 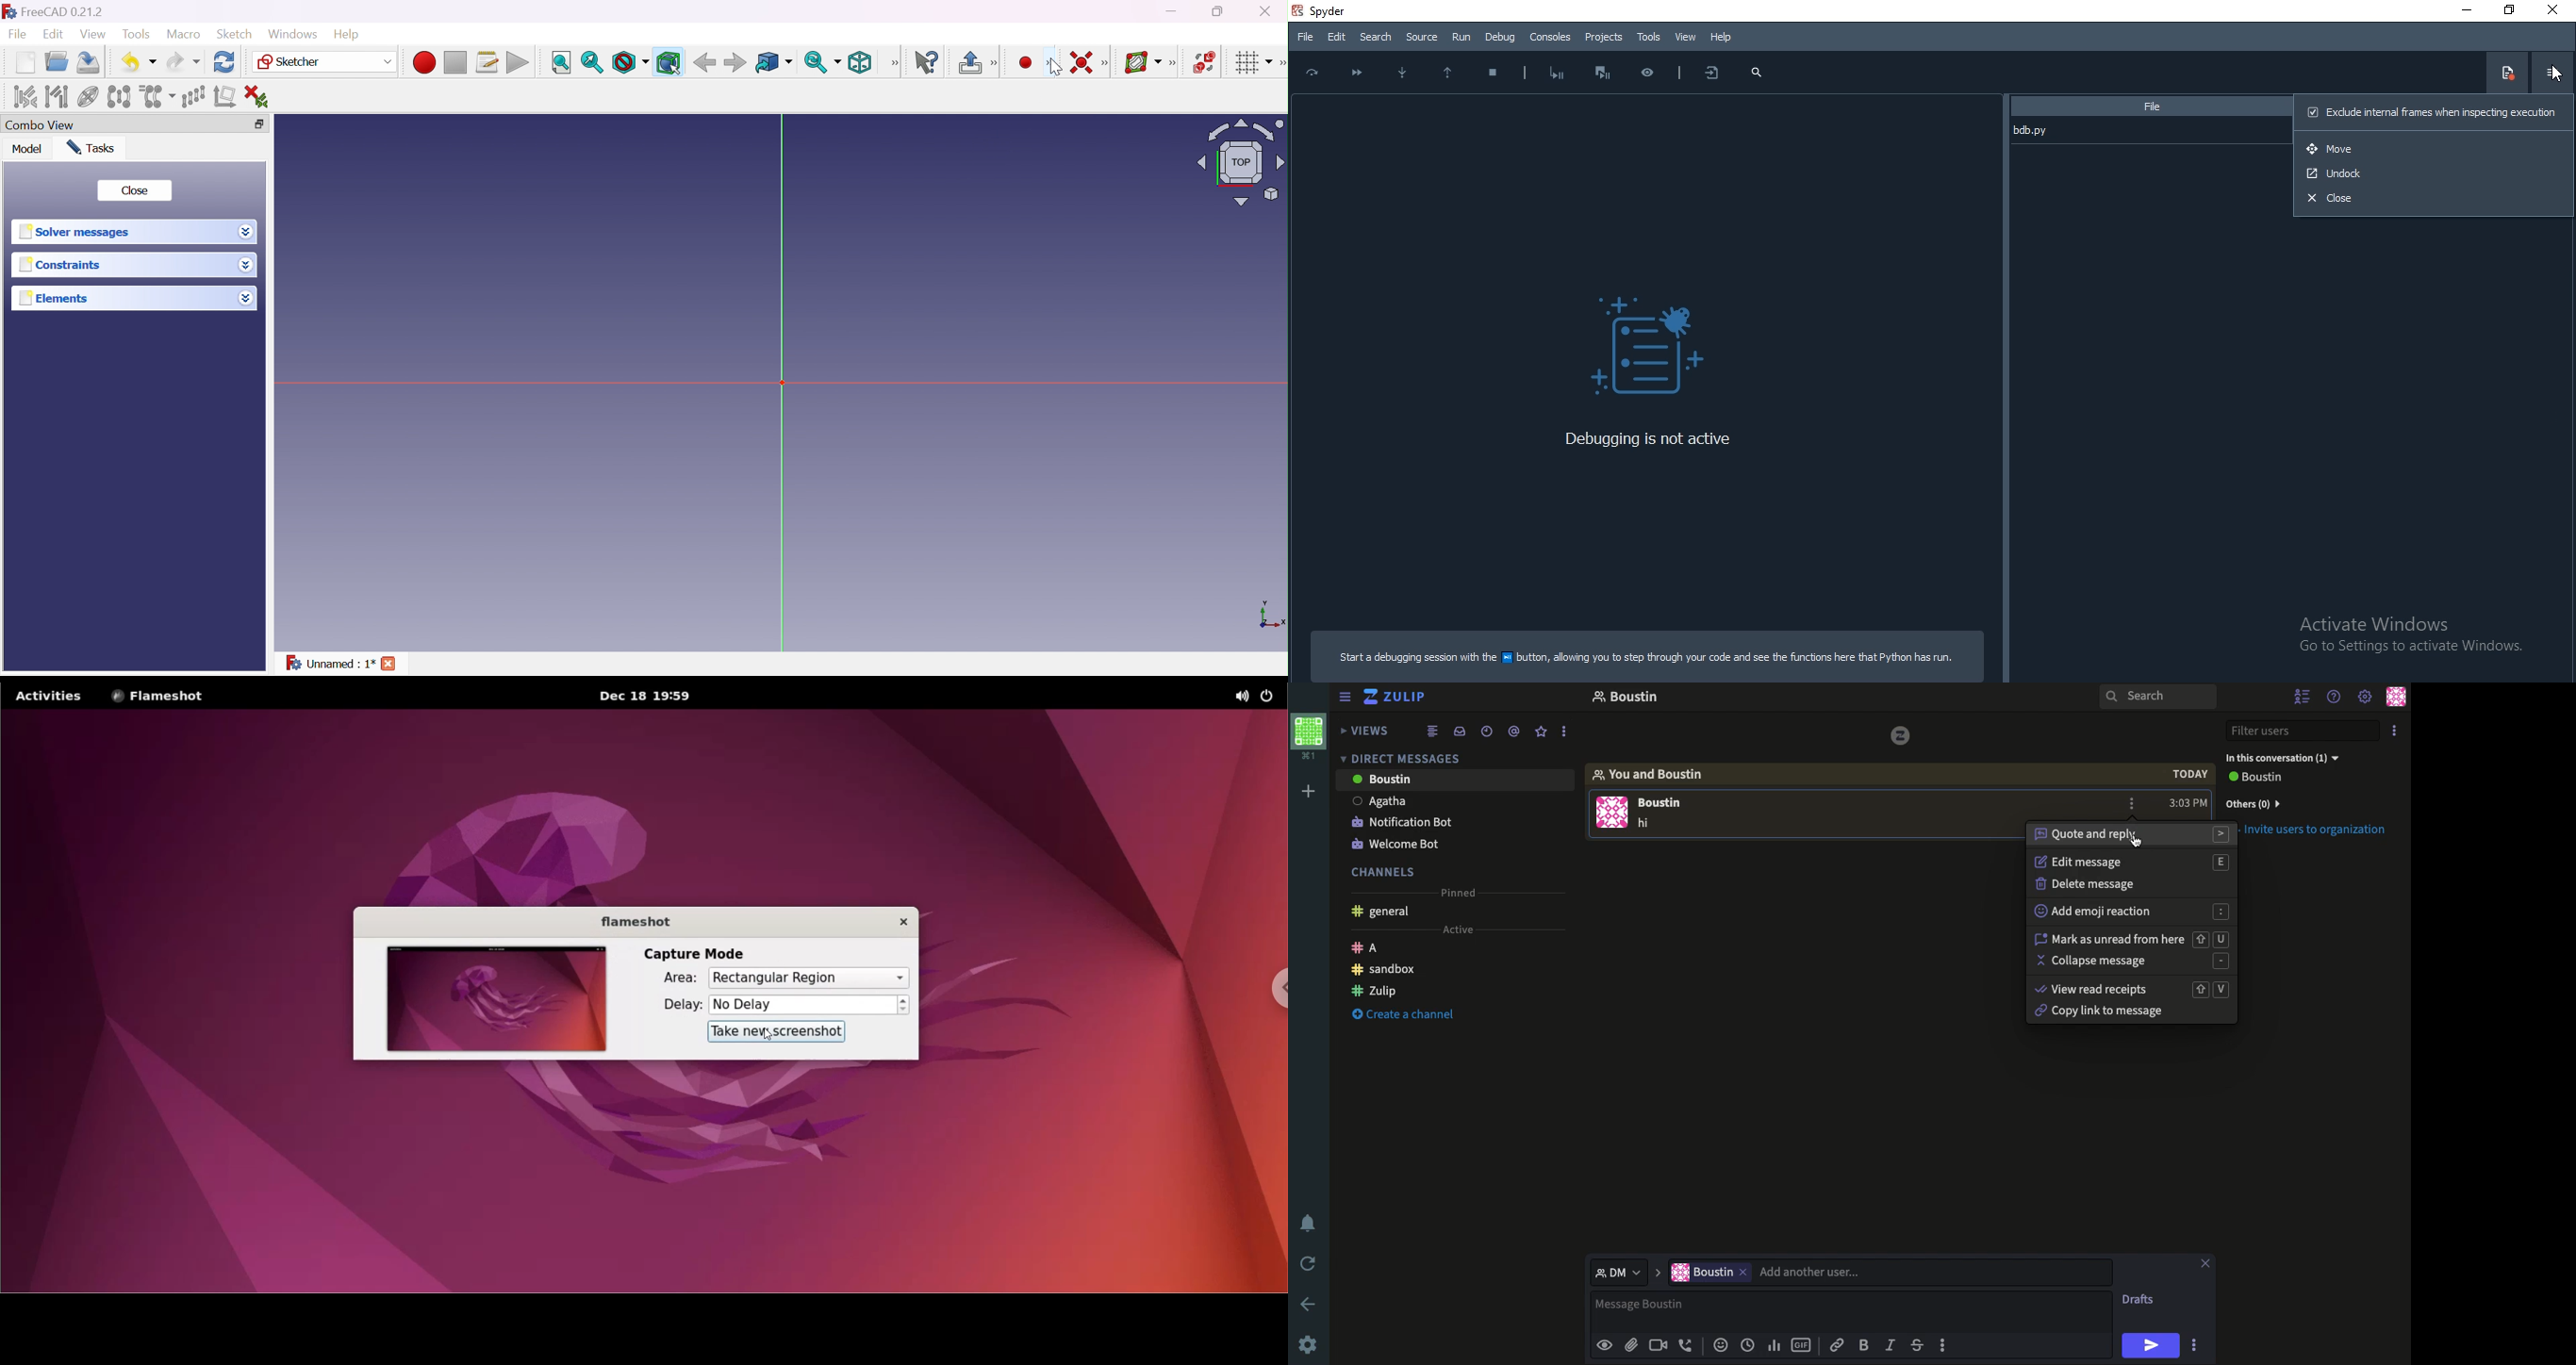 I want to click on Invite users to organization, so click(x=2310, y=803).